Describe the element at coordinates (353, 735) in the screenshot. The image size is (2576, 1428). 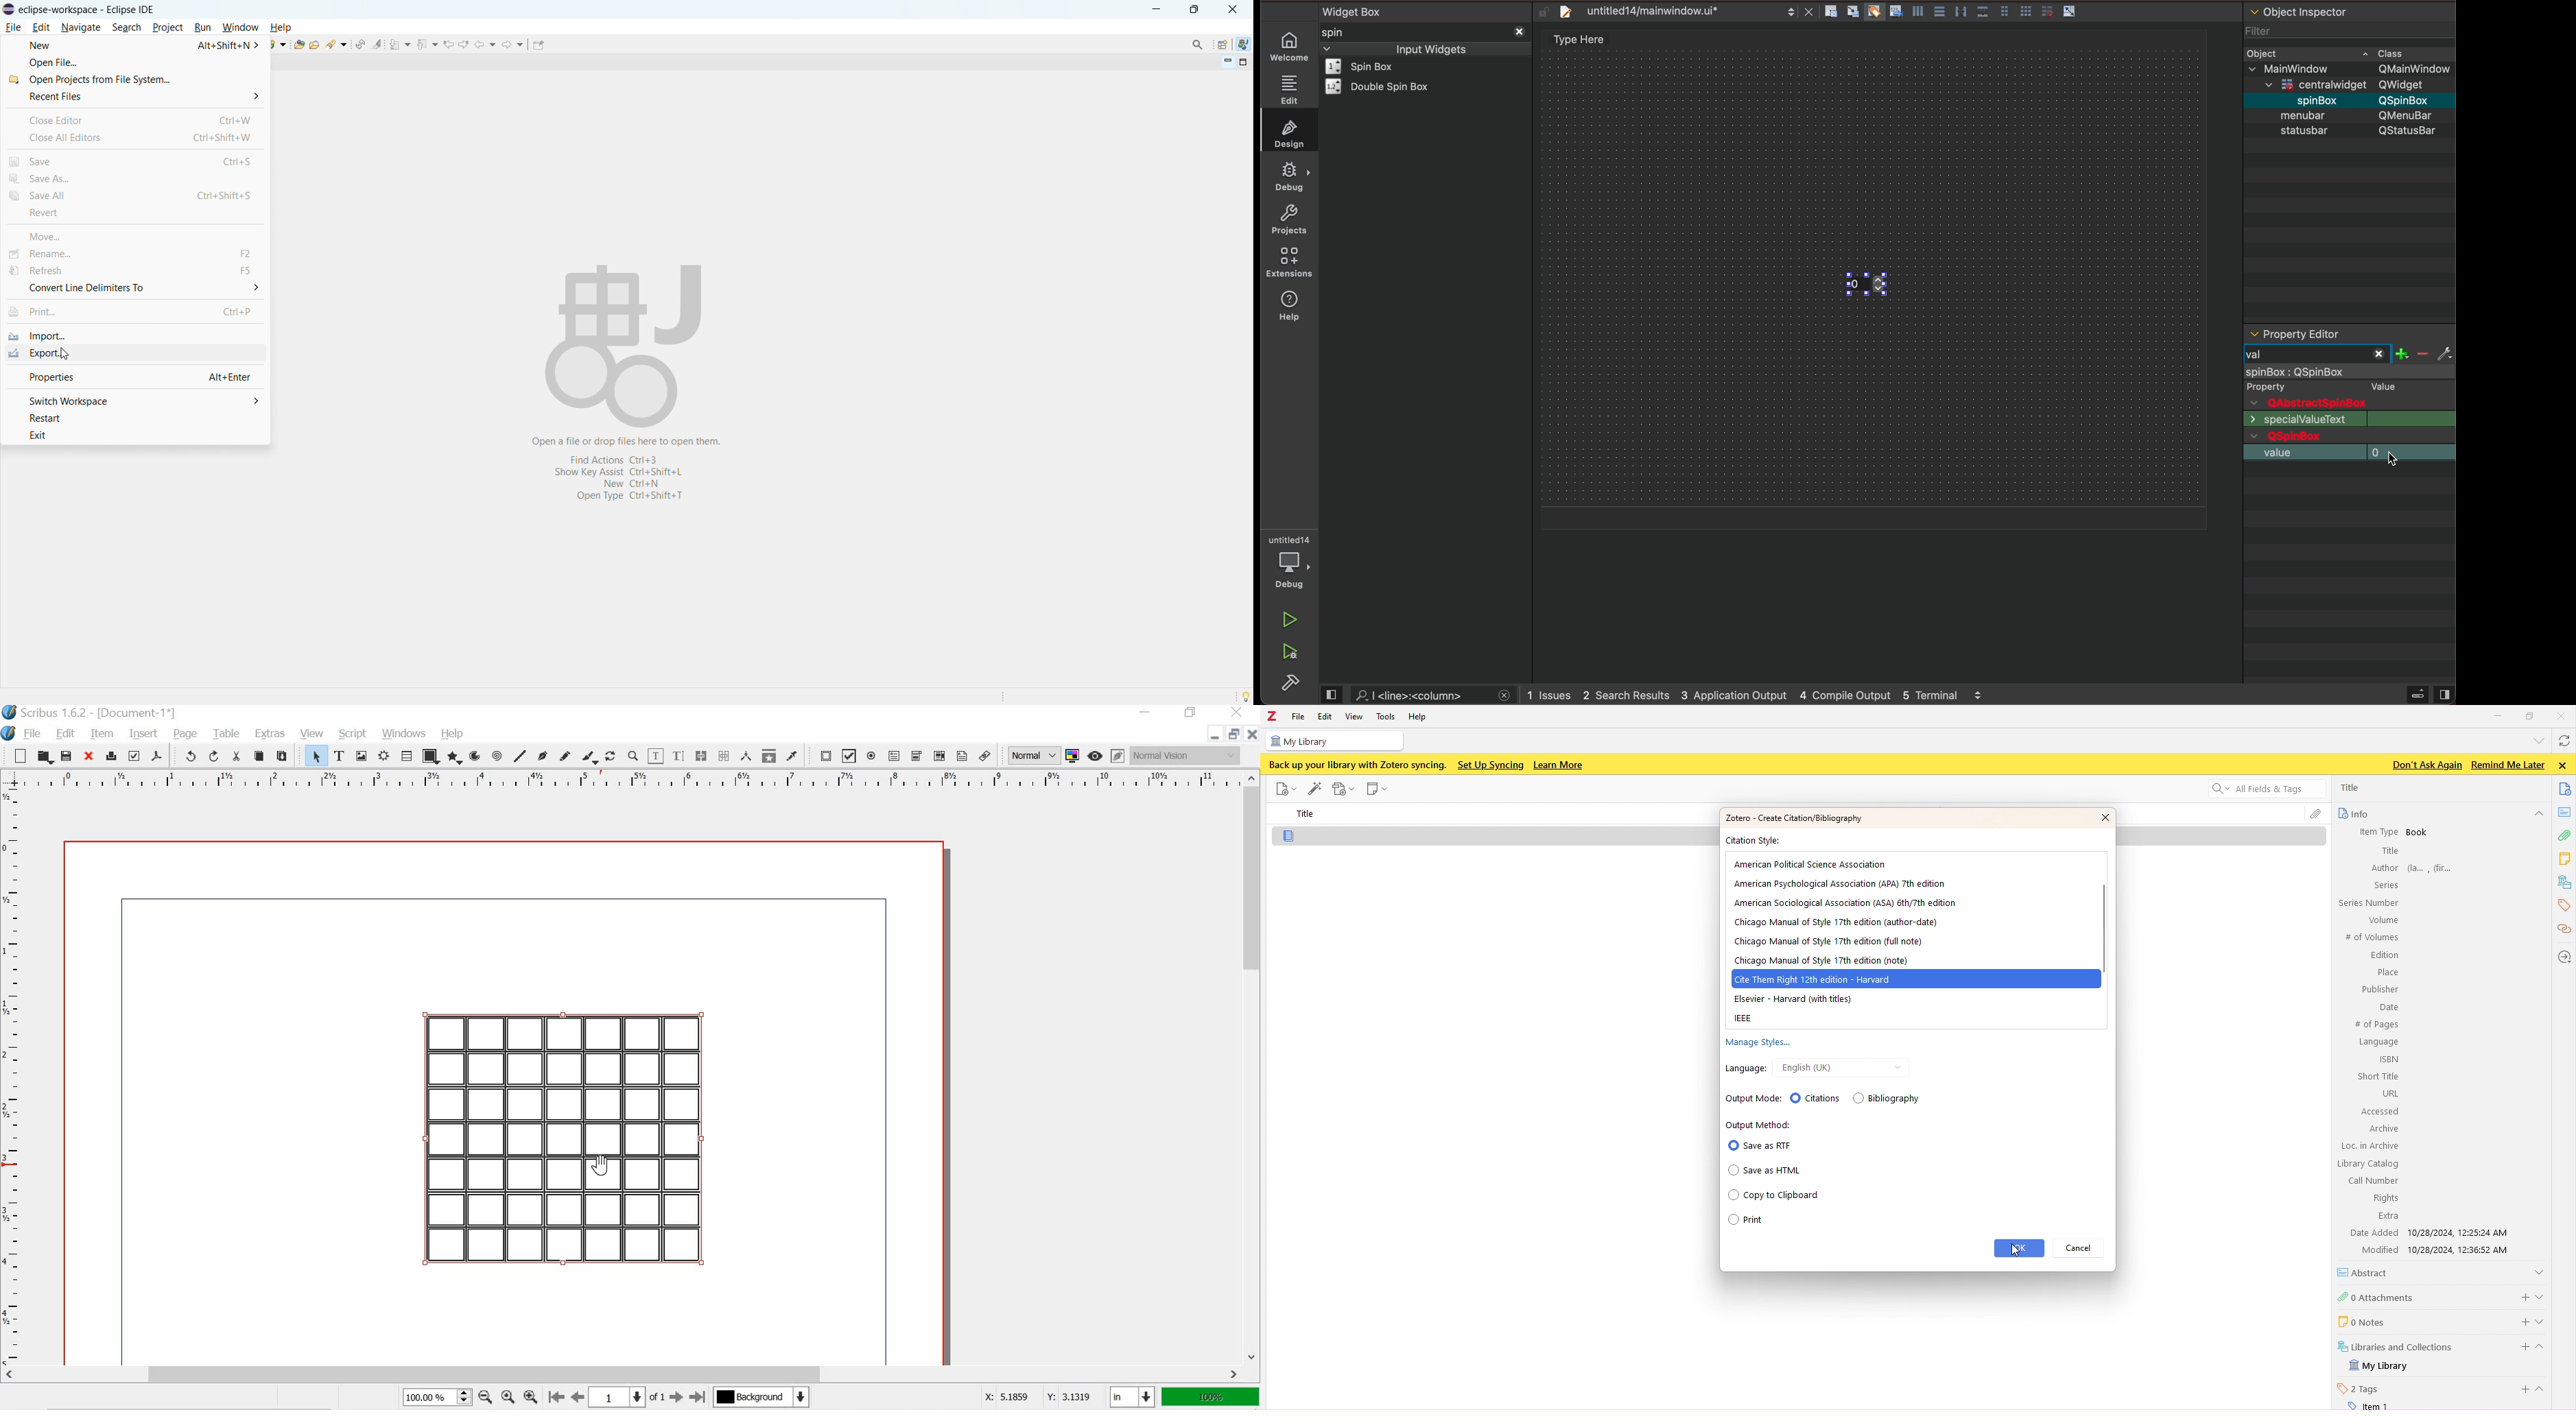
I see `script` at that location.